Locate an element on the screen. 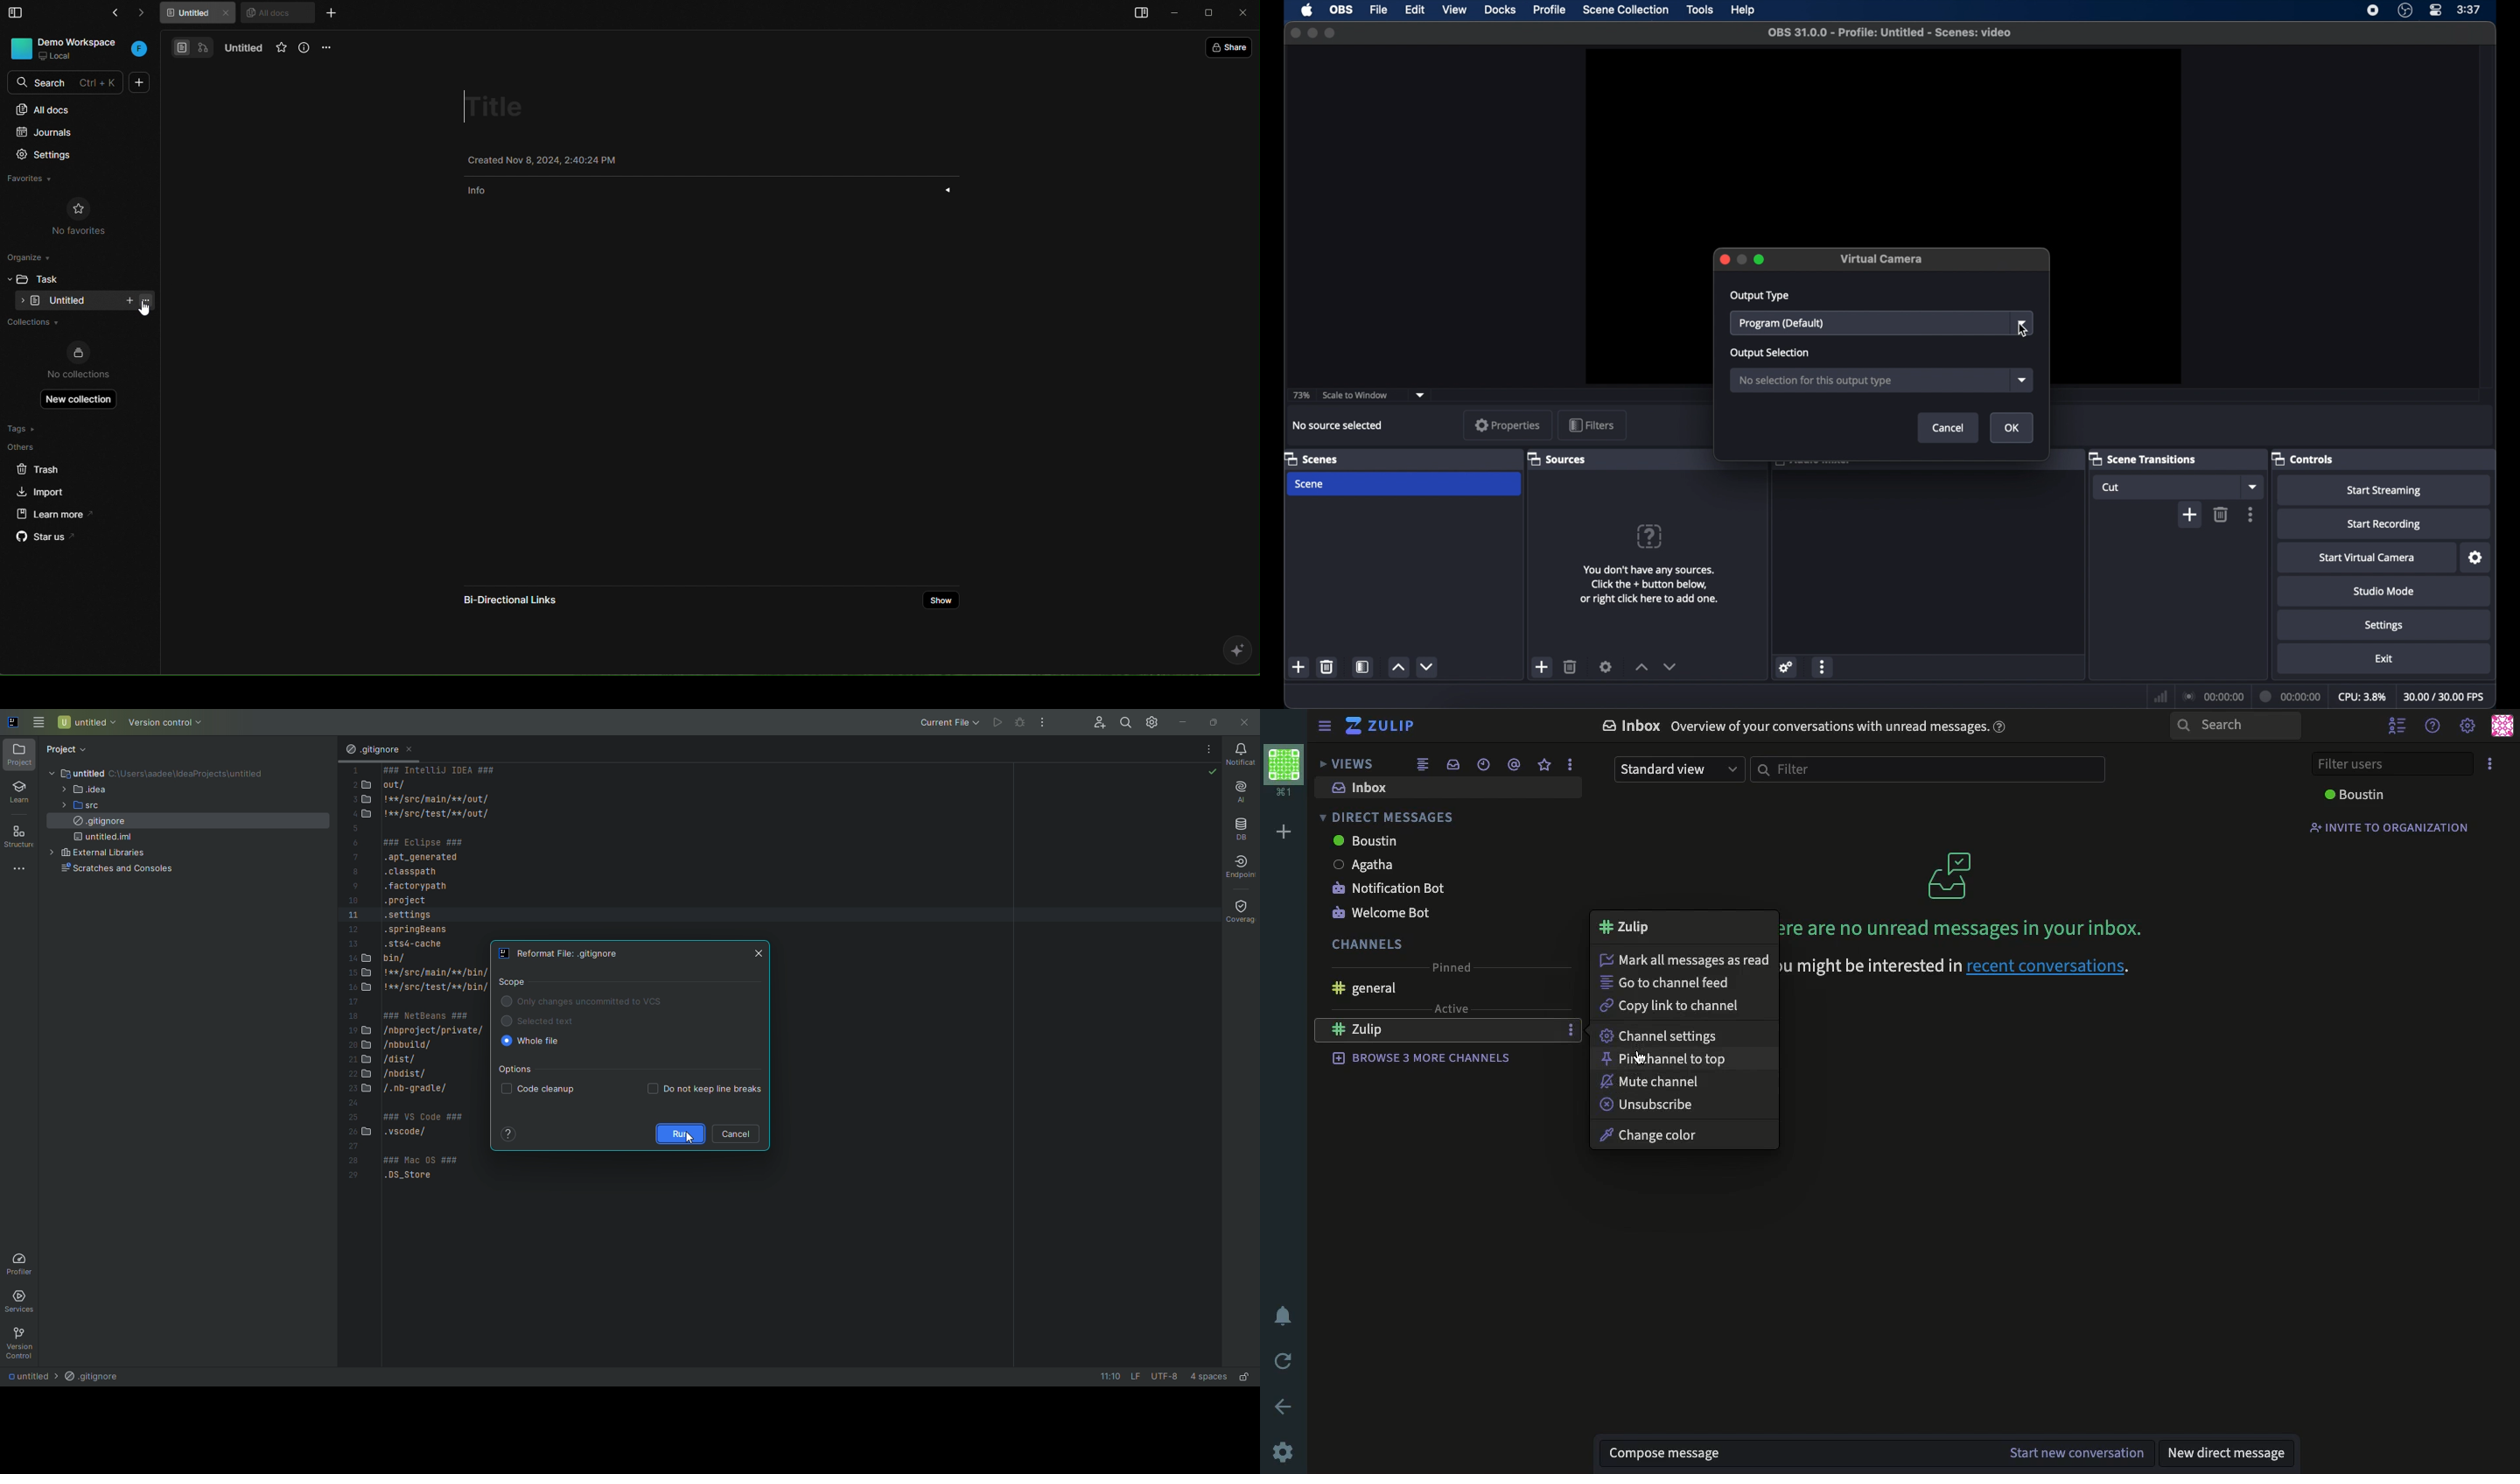 The height and width of the screenshot is (1484, 2520). no favorites is located at coordinates (79, 215).